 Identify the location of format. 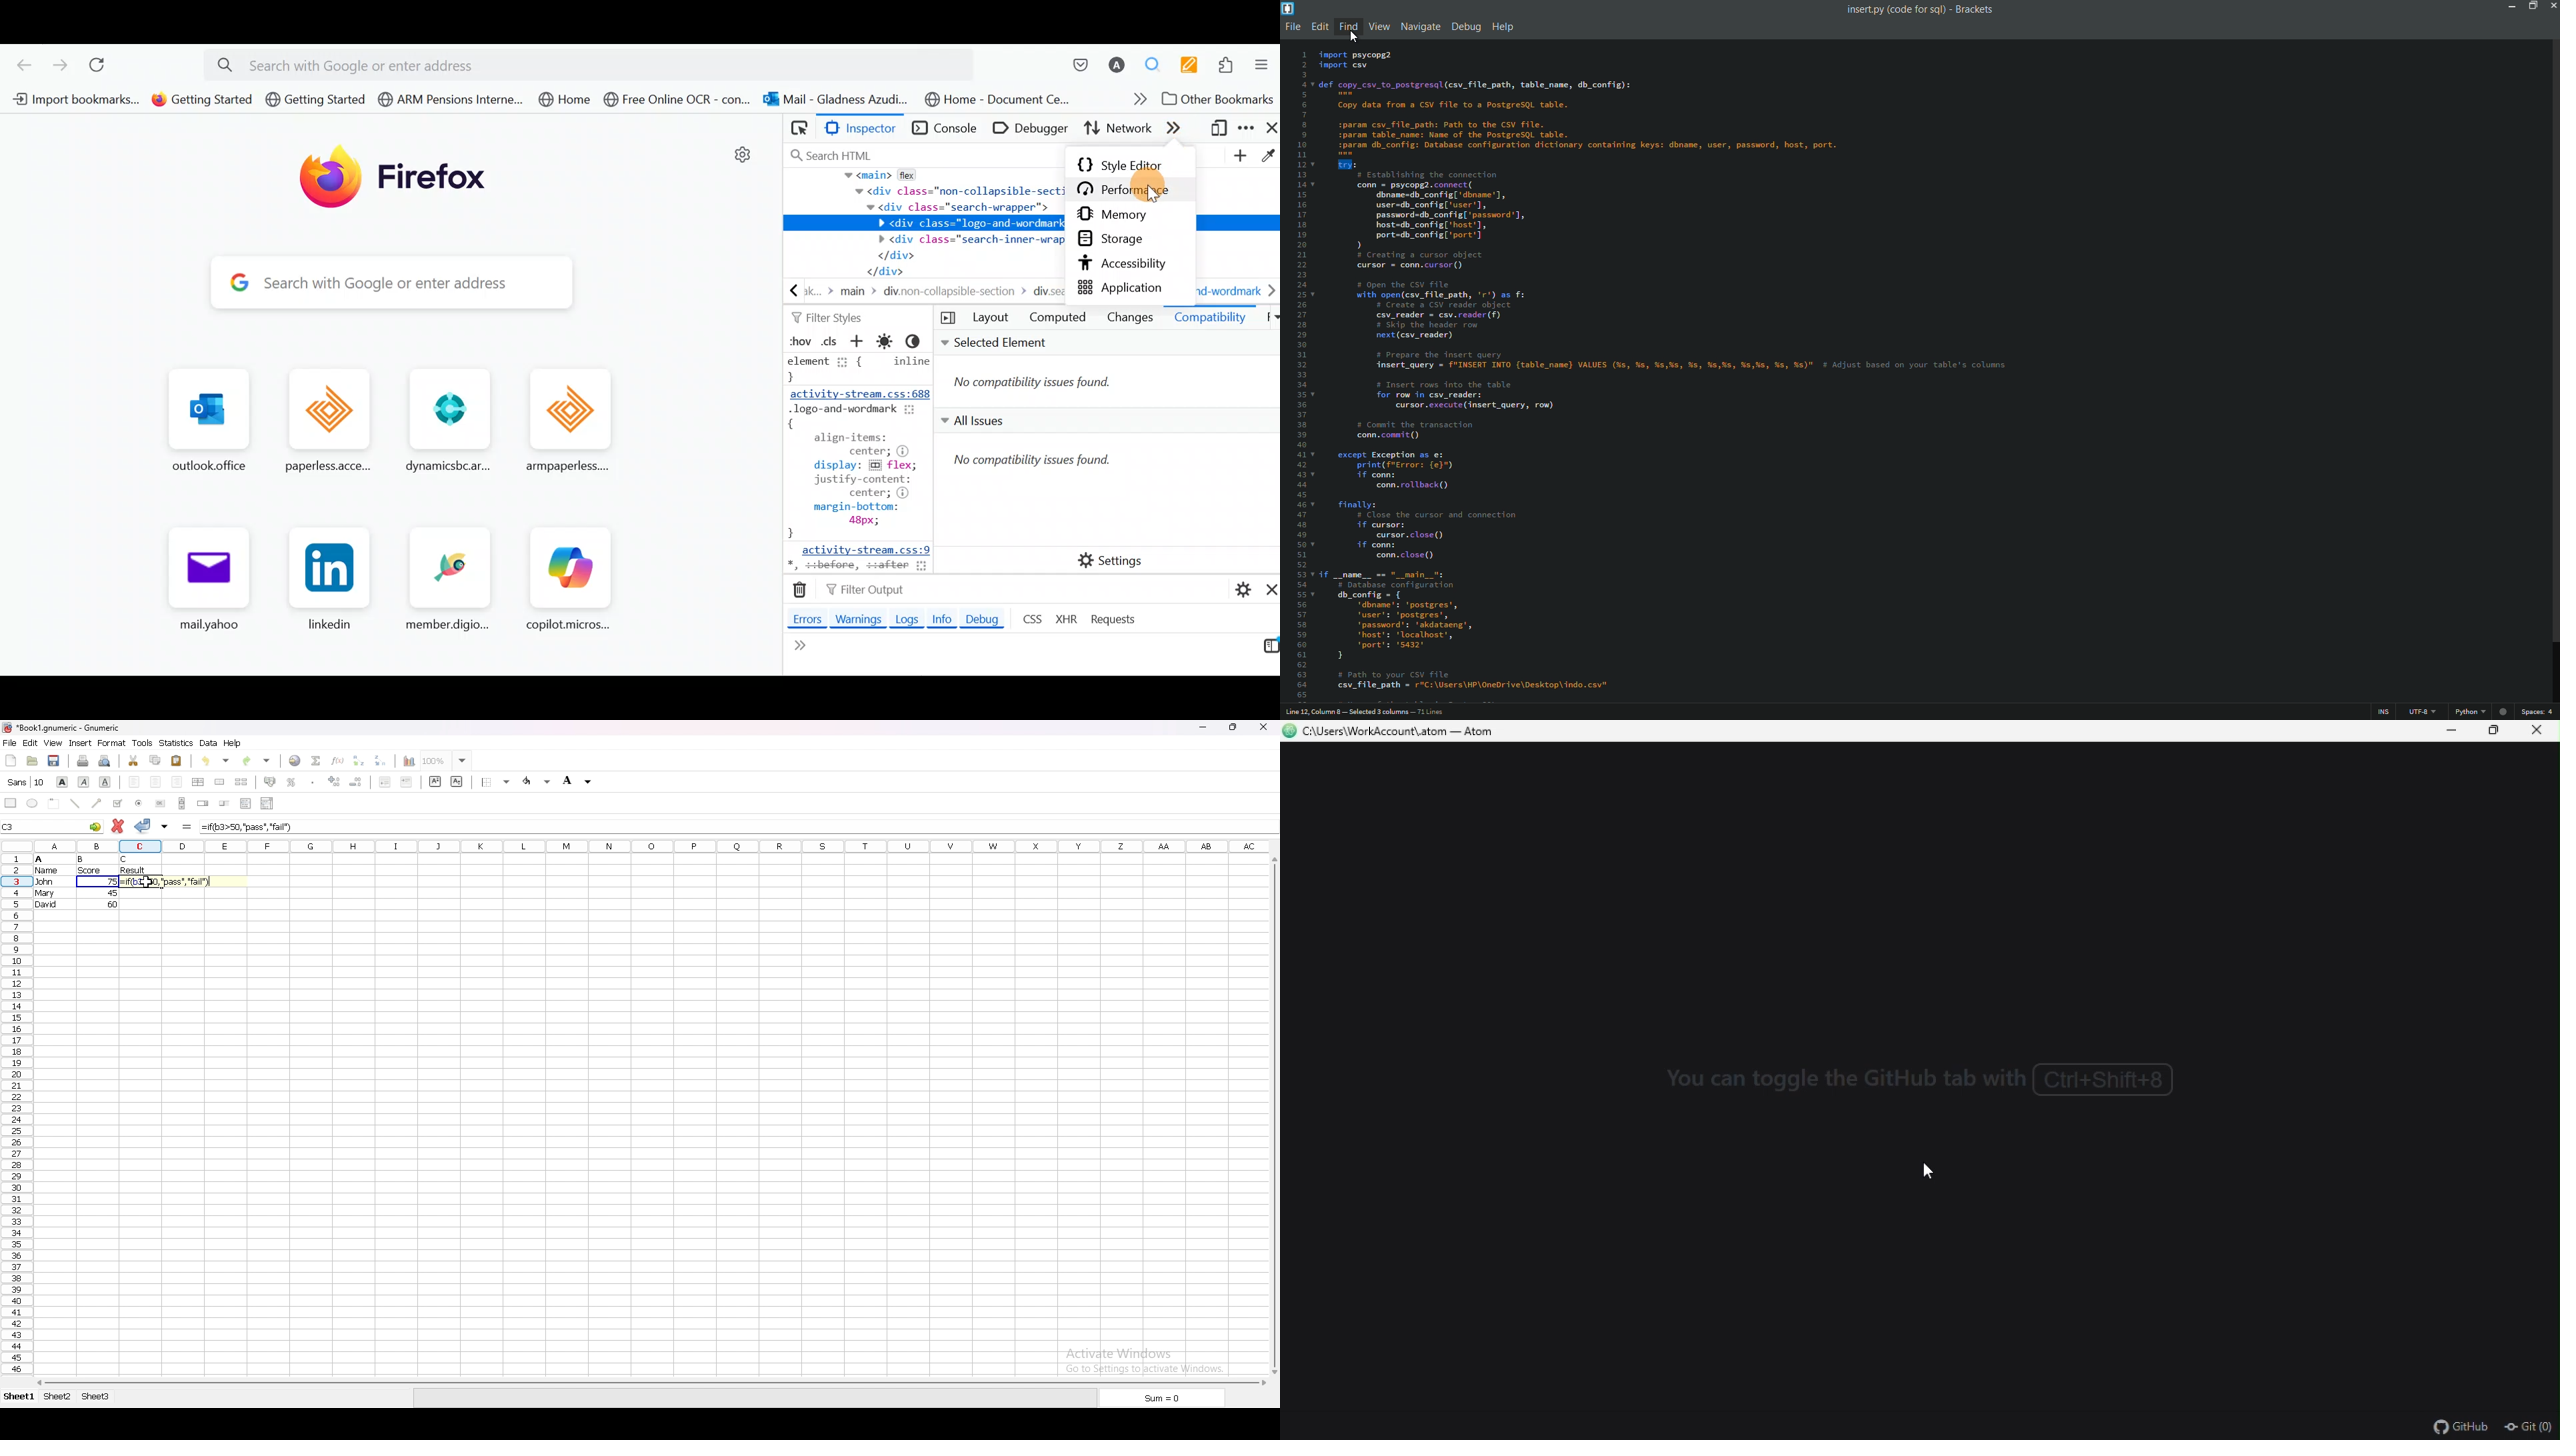
(112, 743).